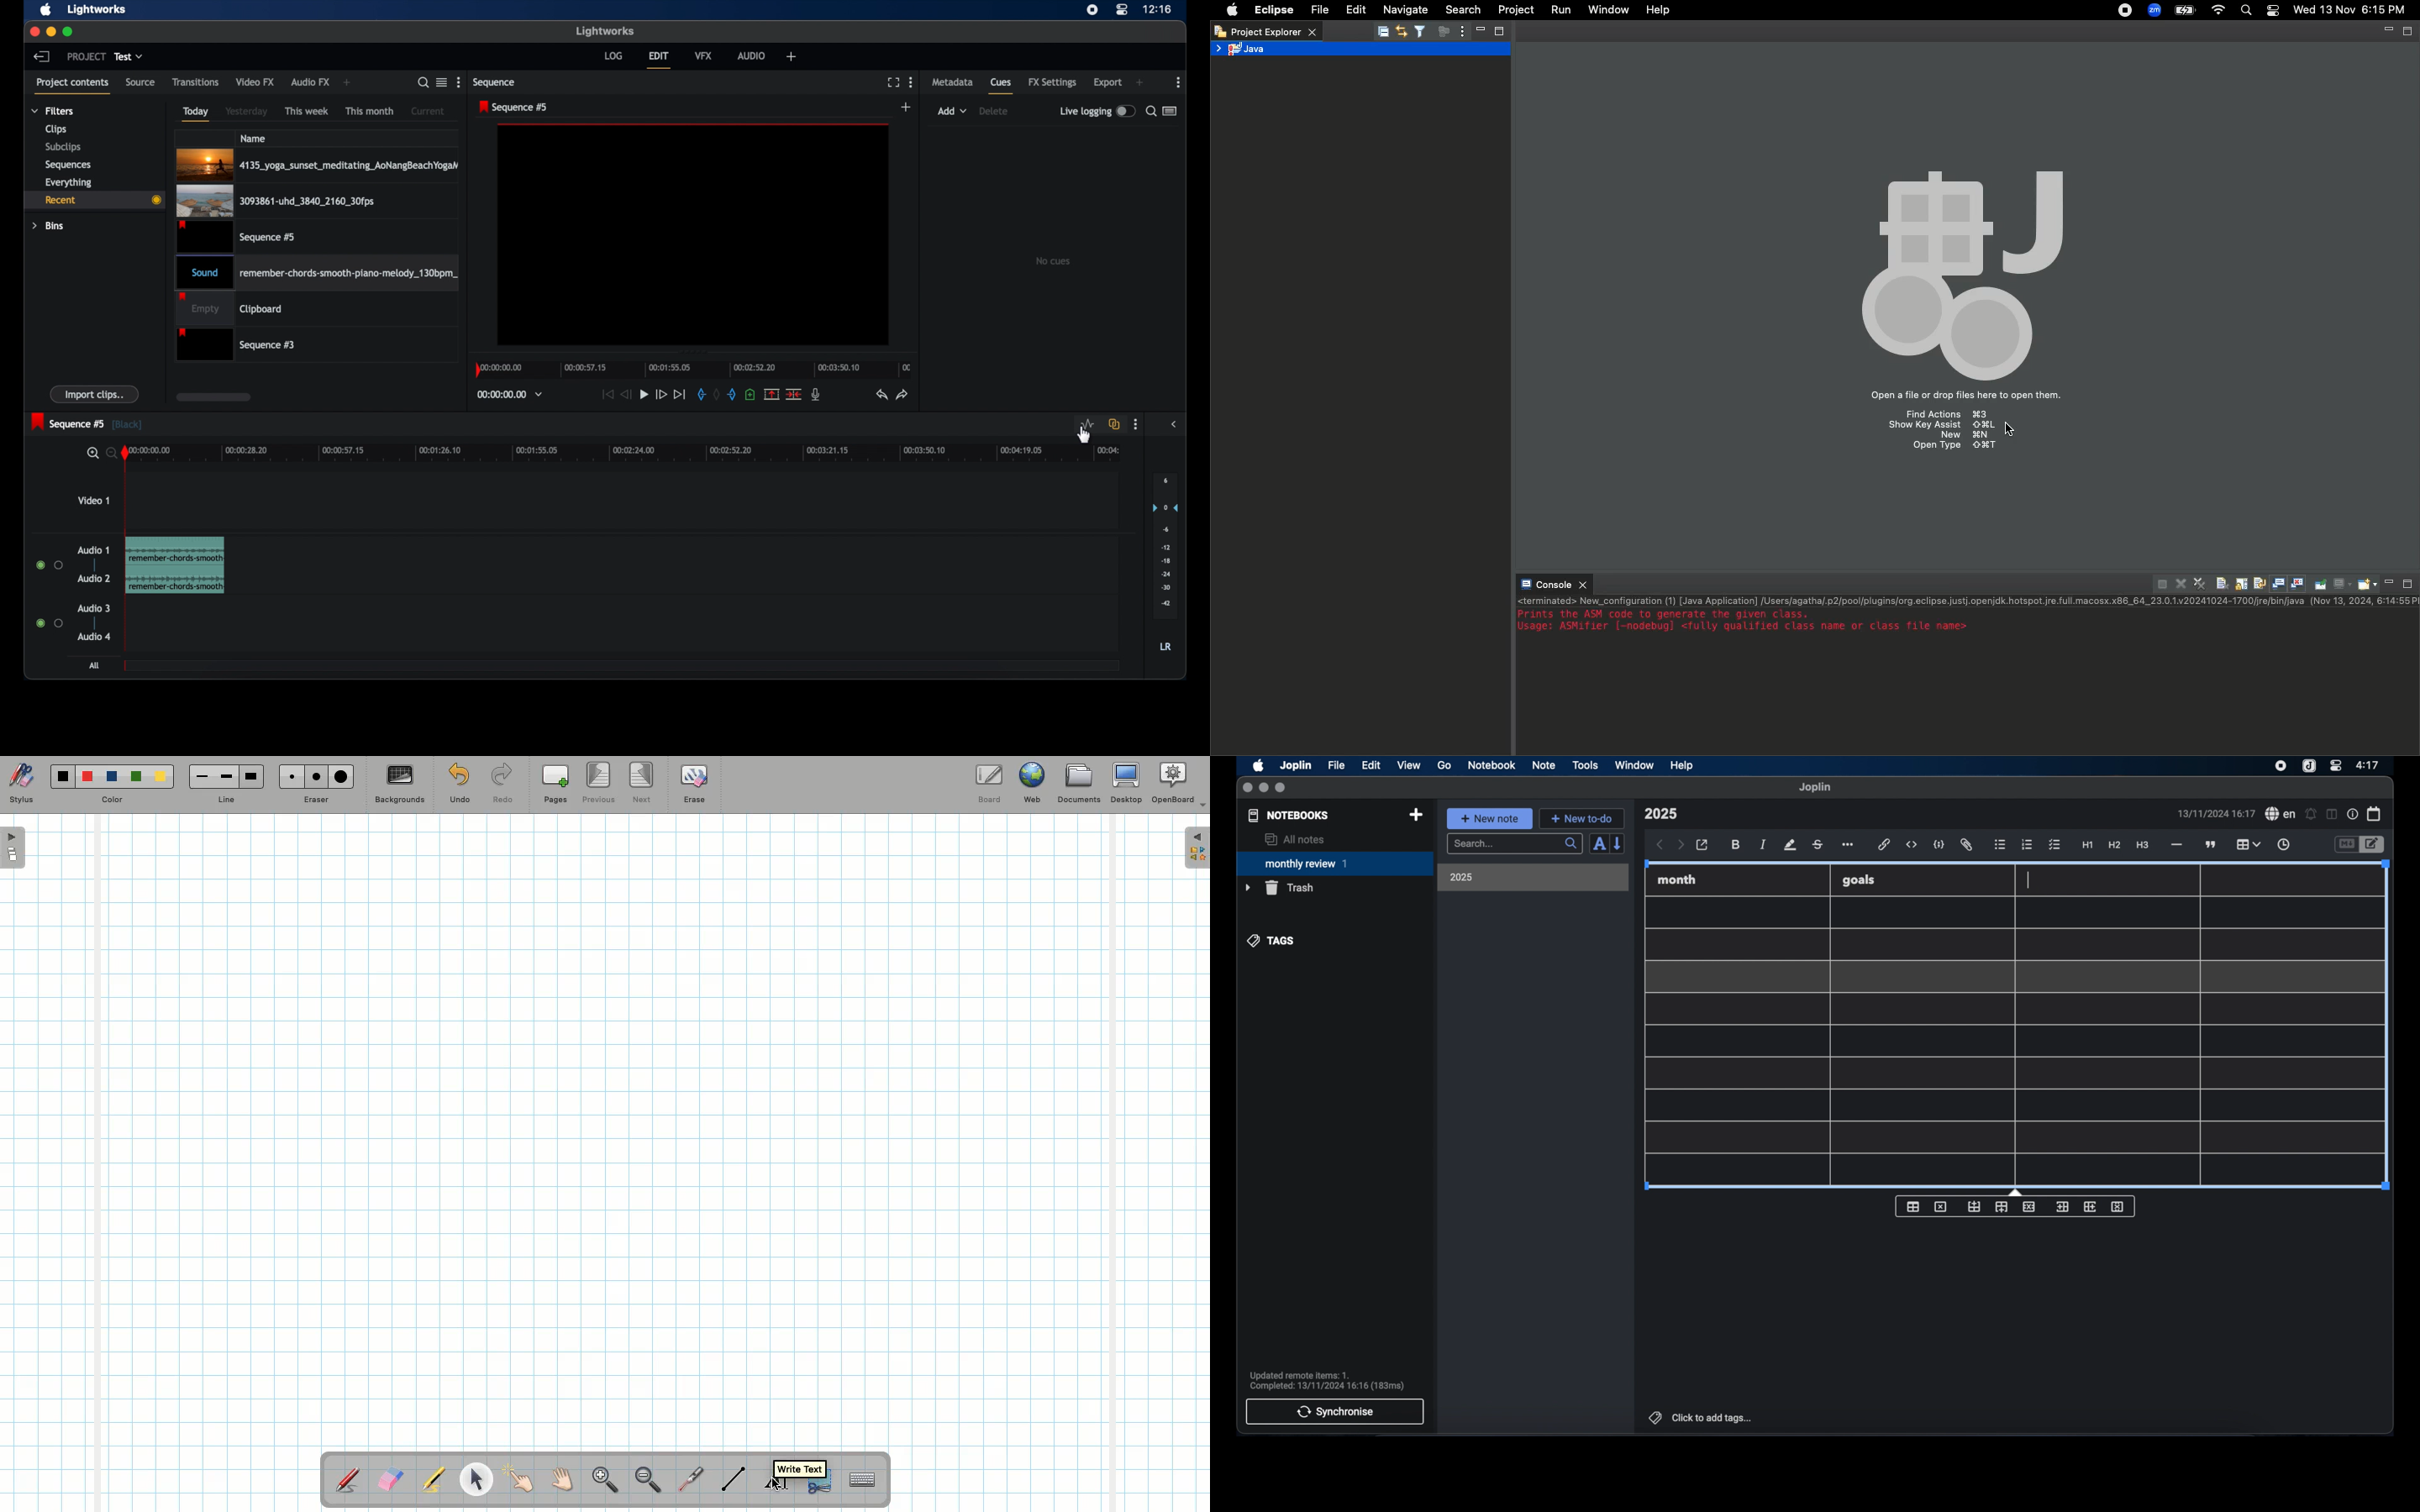 The width and height of the screenshot is (2436, 1512). Describe the element at coordinates (1165, 646) in the screenshot. I see `LR` at that location.